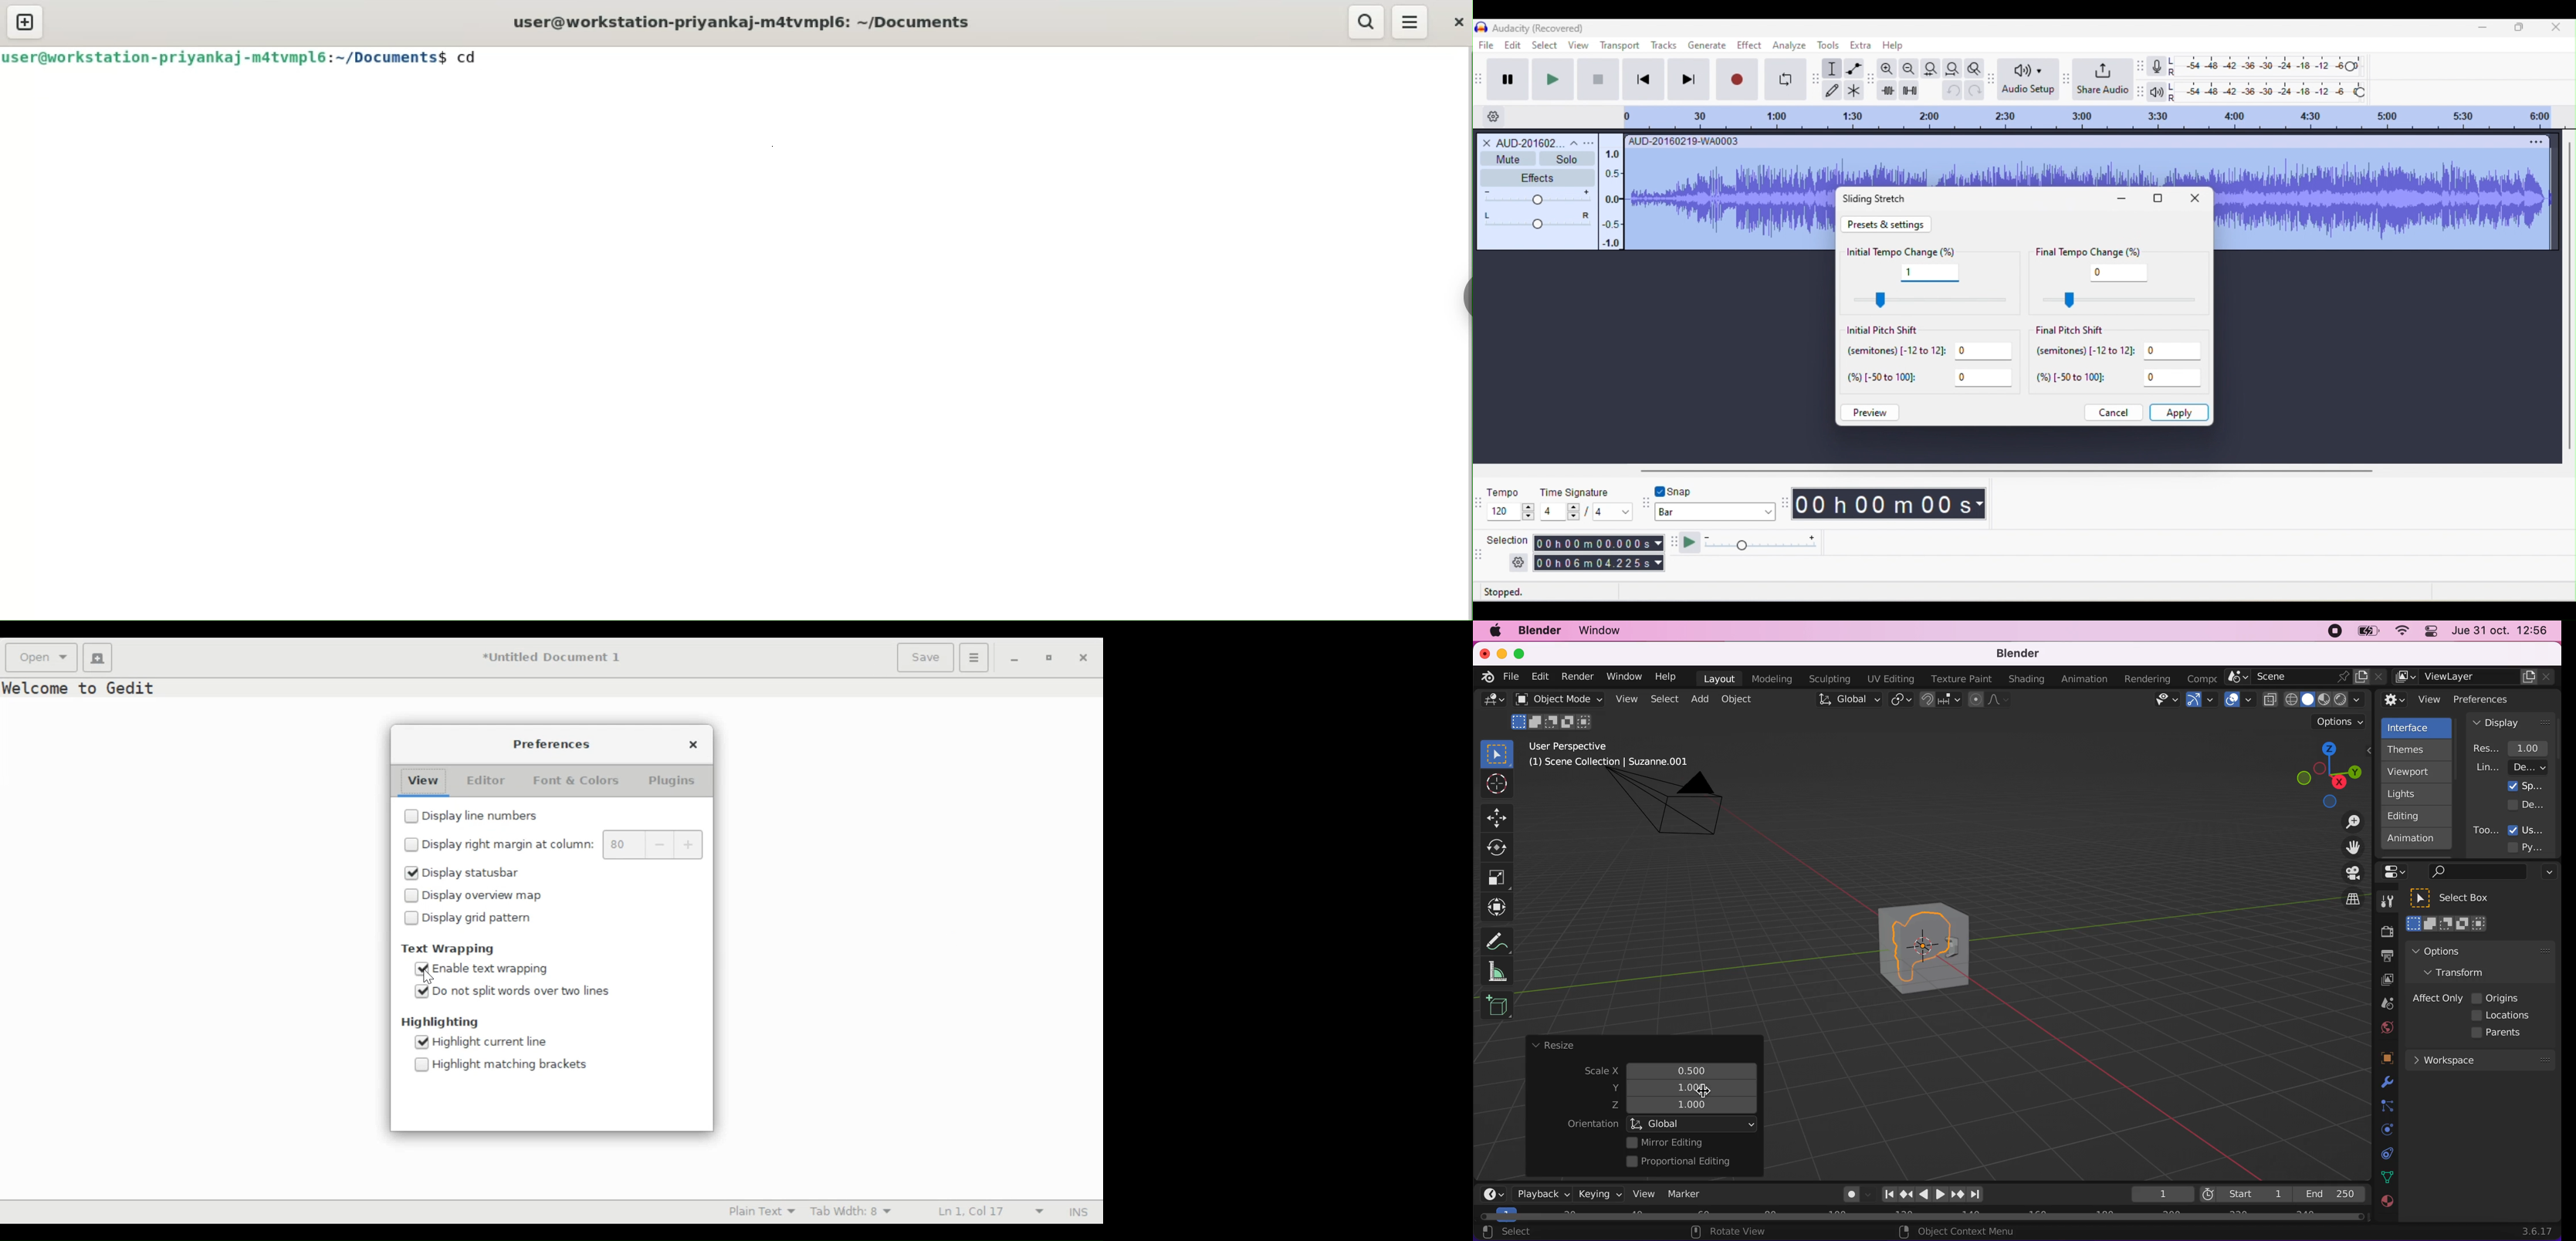 This screenshot has height=1260, width=2576. What do you see at coordinates (1715, 512) in the screenshot?
I see `bar` at bounding box center [1715, 512].